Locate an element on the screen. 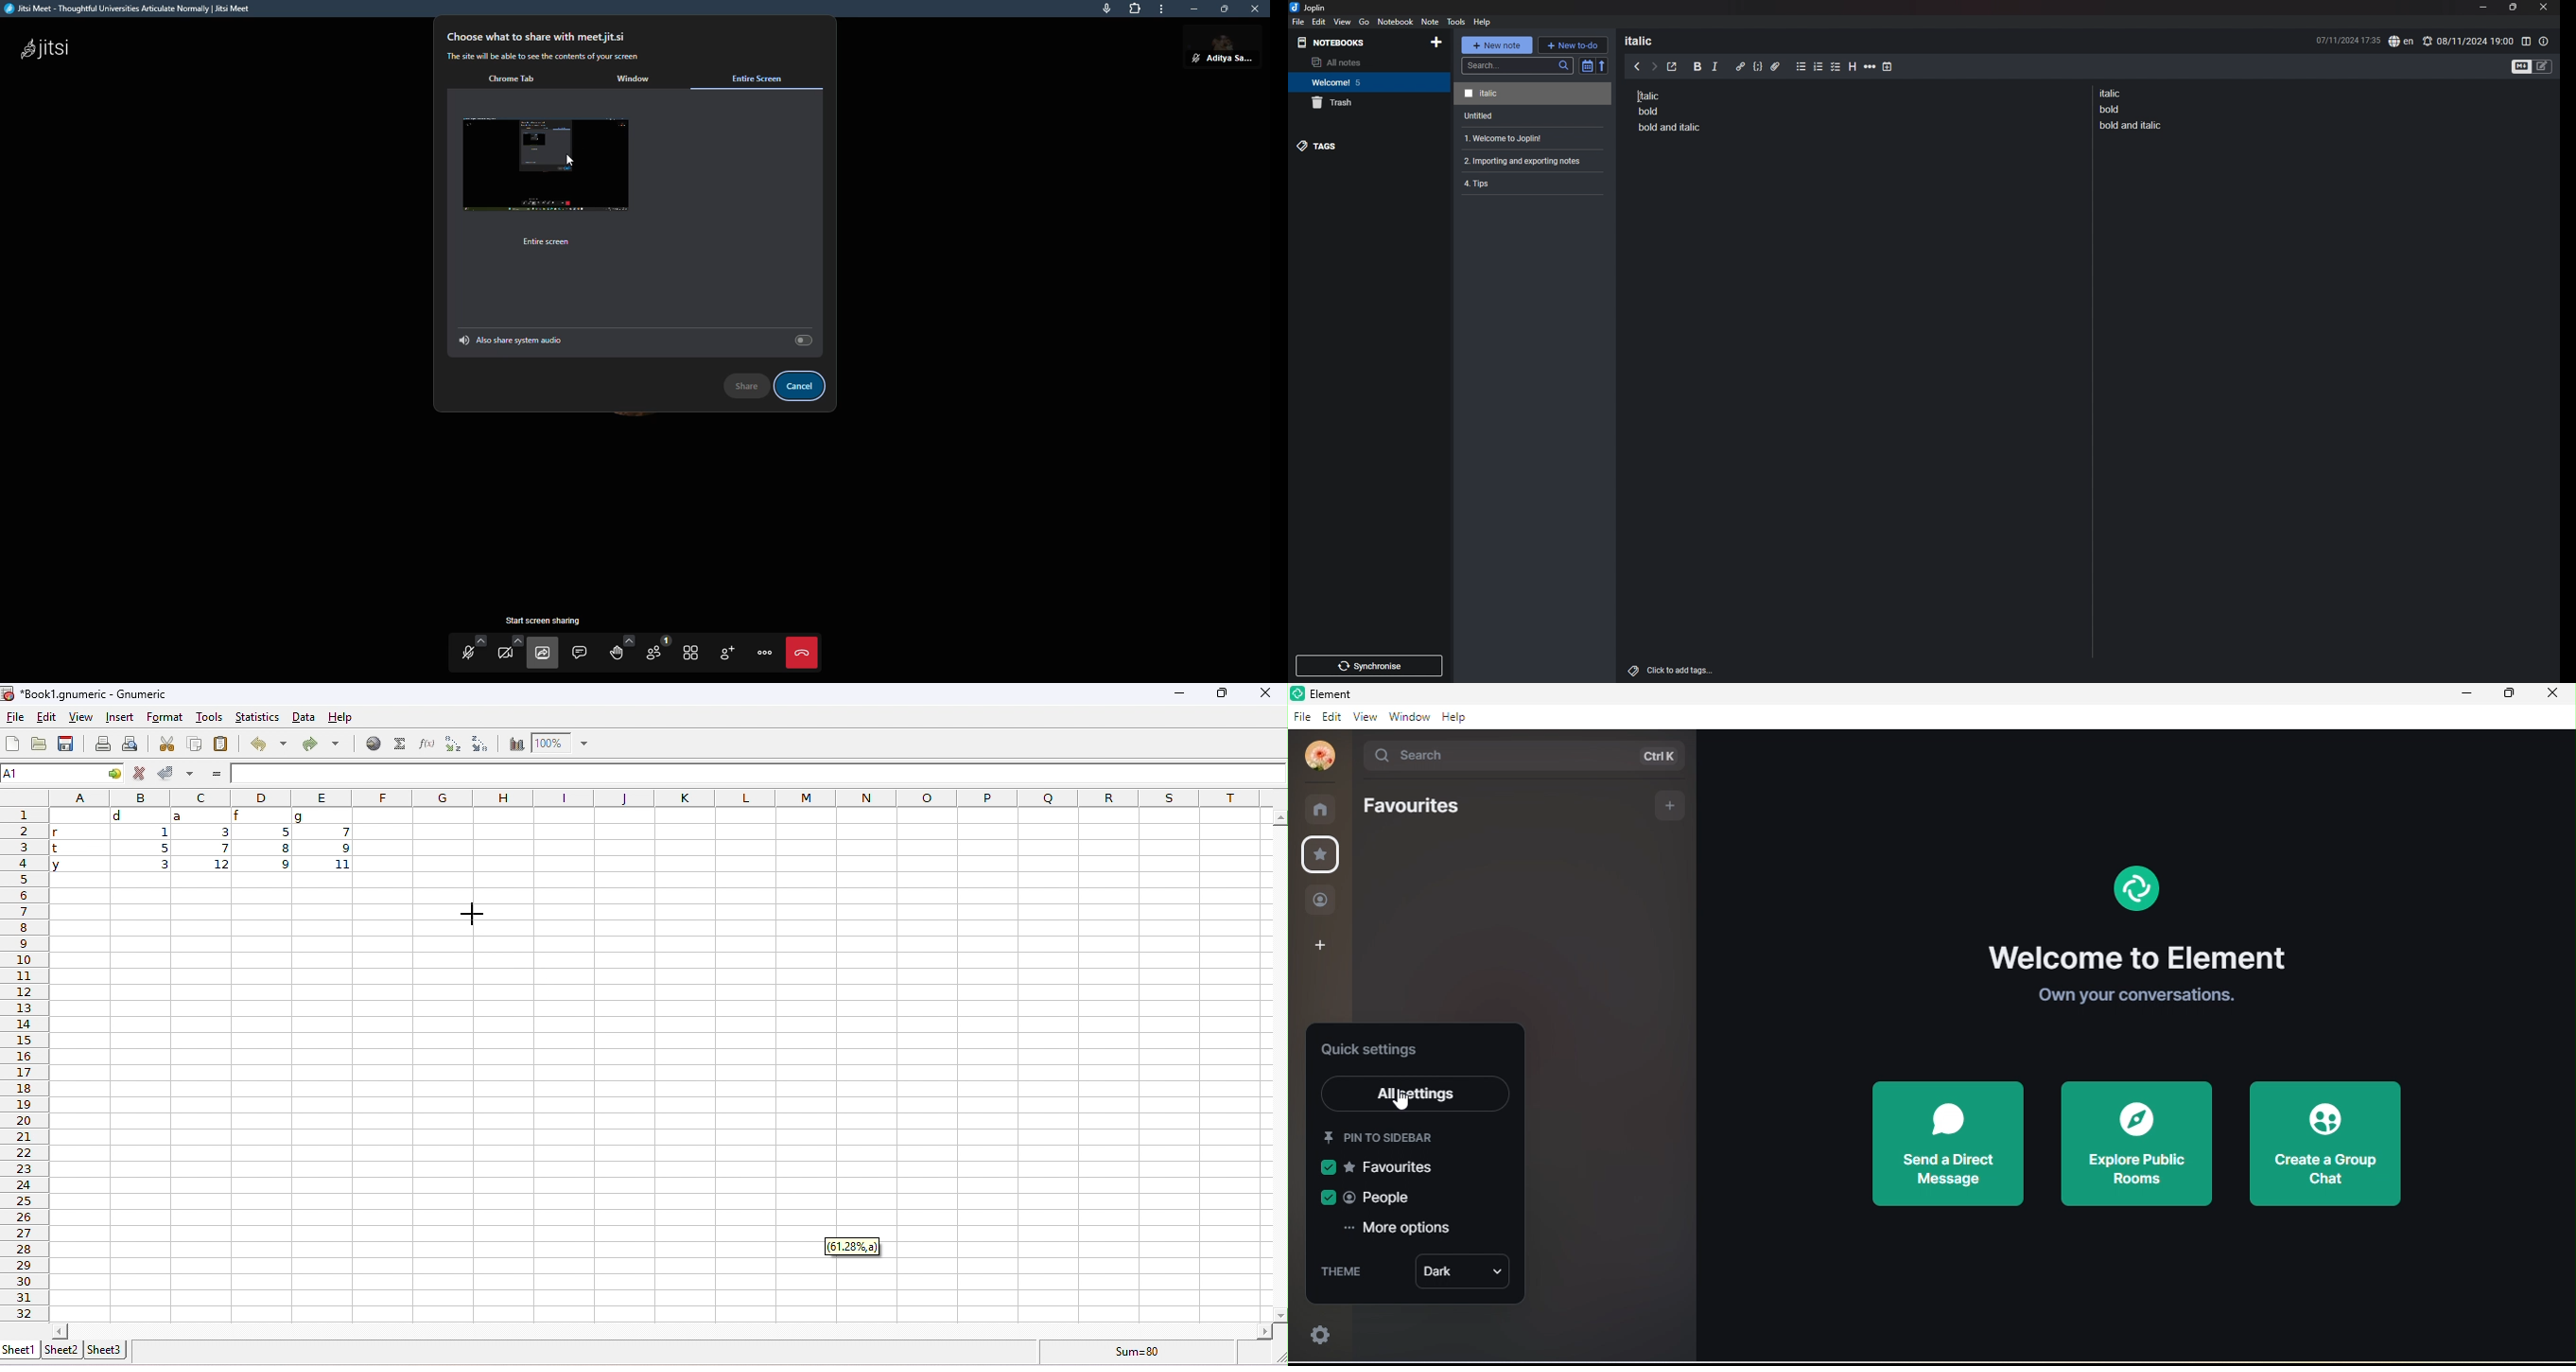 This screenshot has width=2576, height=1372. note is located at coordinates (1527, 160).